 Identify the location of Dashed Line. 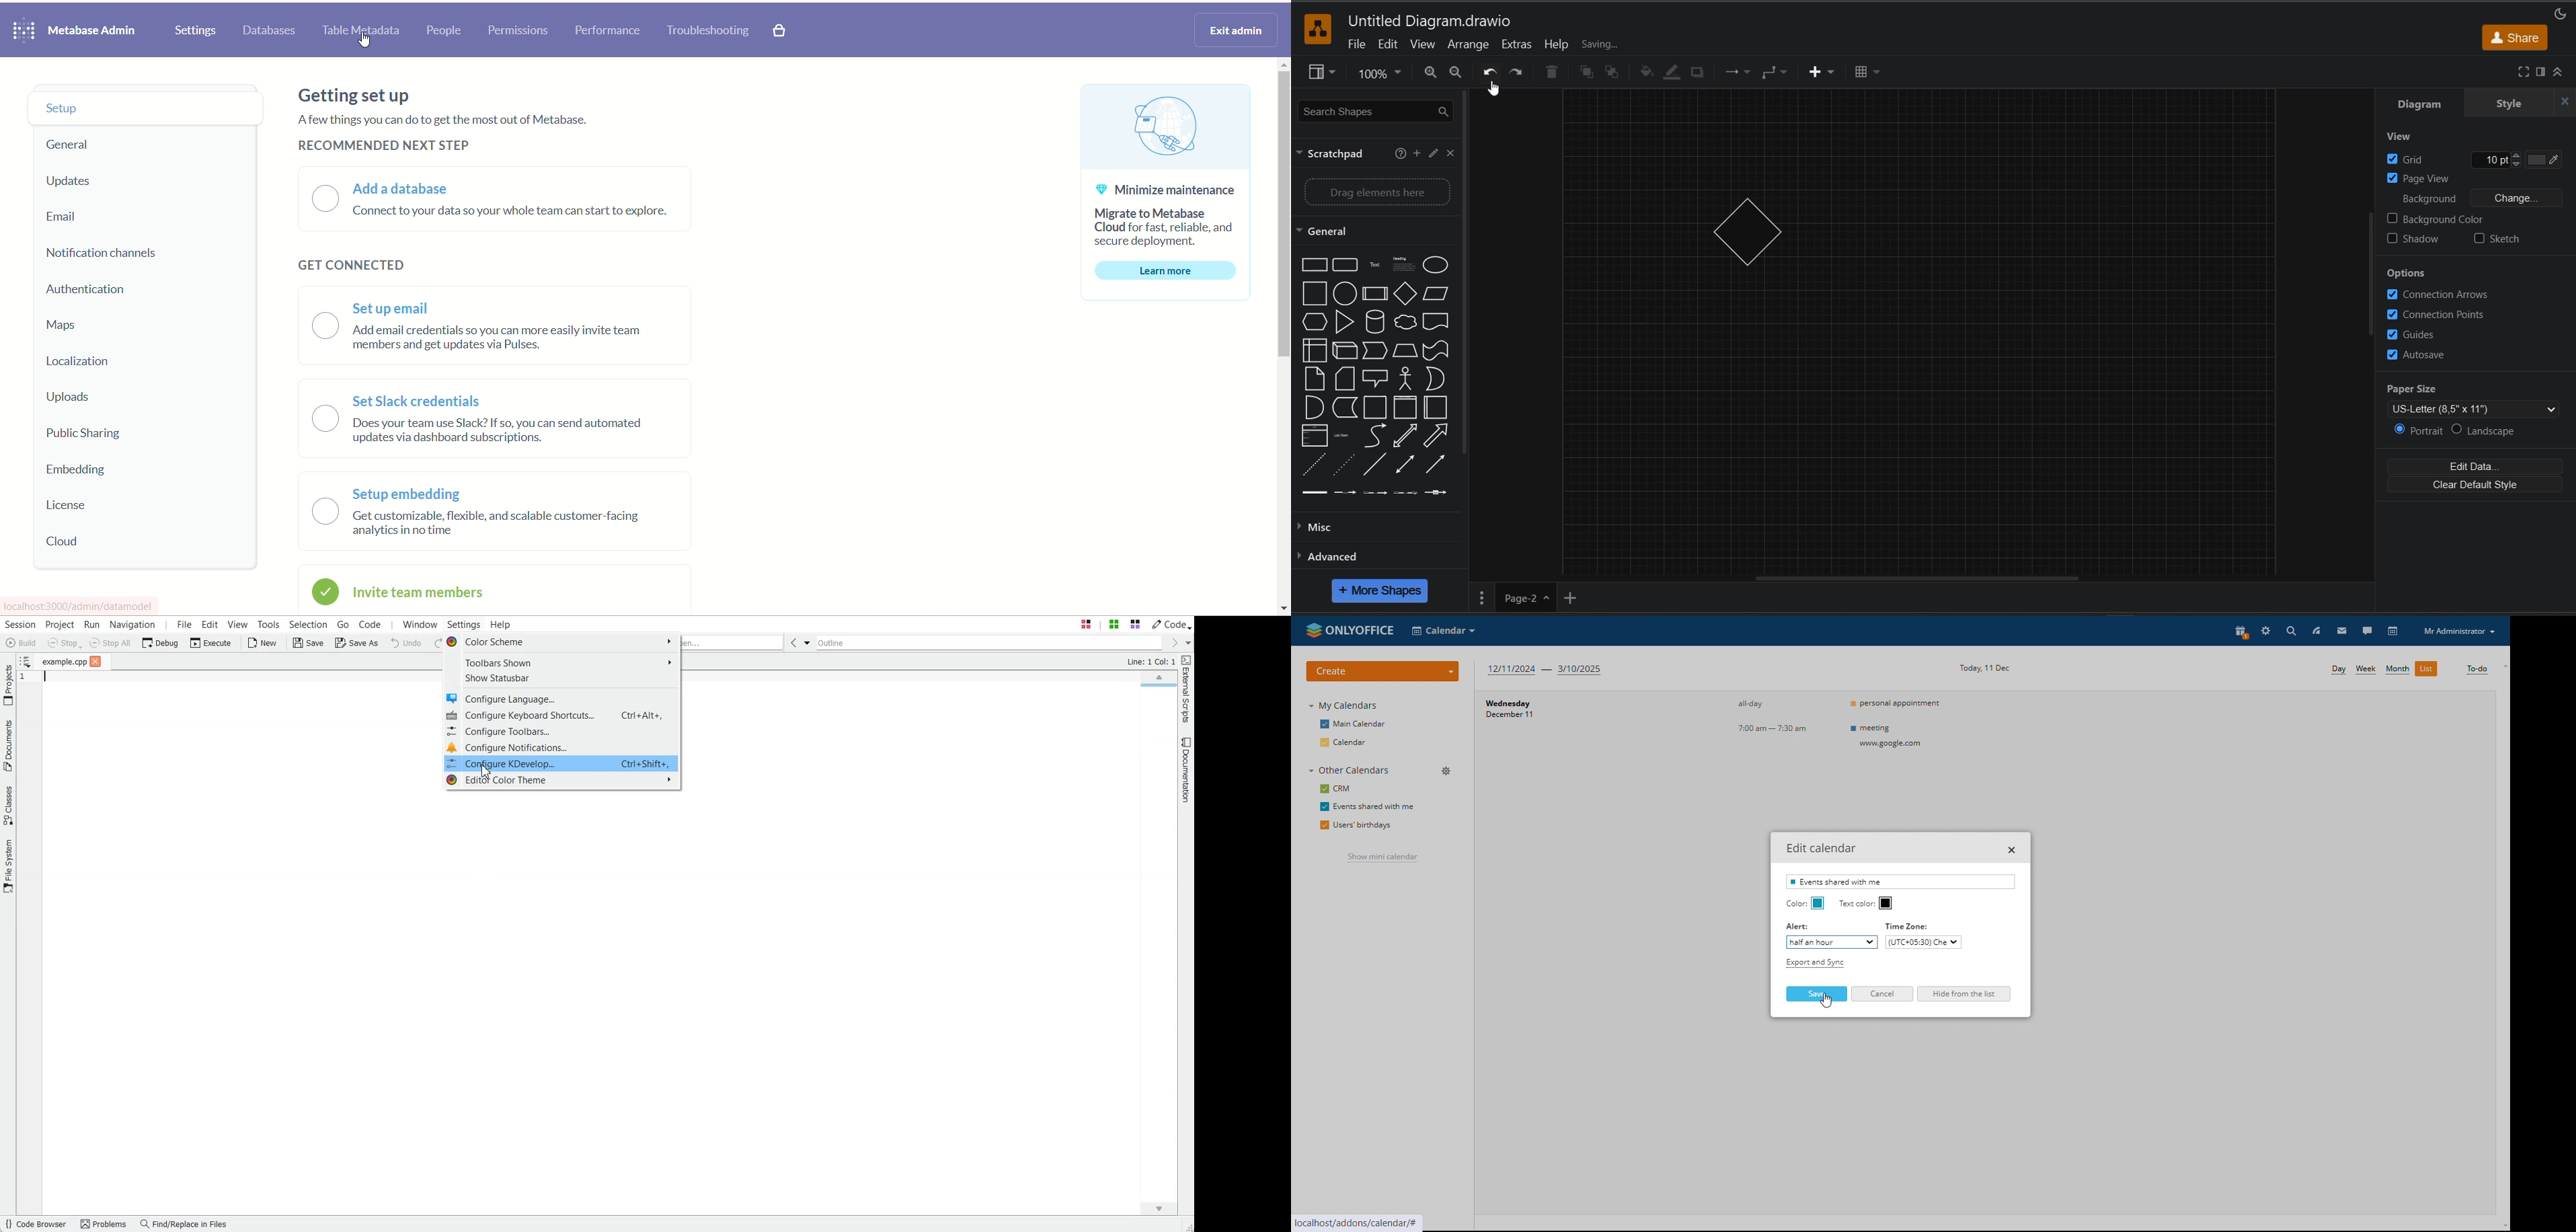
(1311, 466).